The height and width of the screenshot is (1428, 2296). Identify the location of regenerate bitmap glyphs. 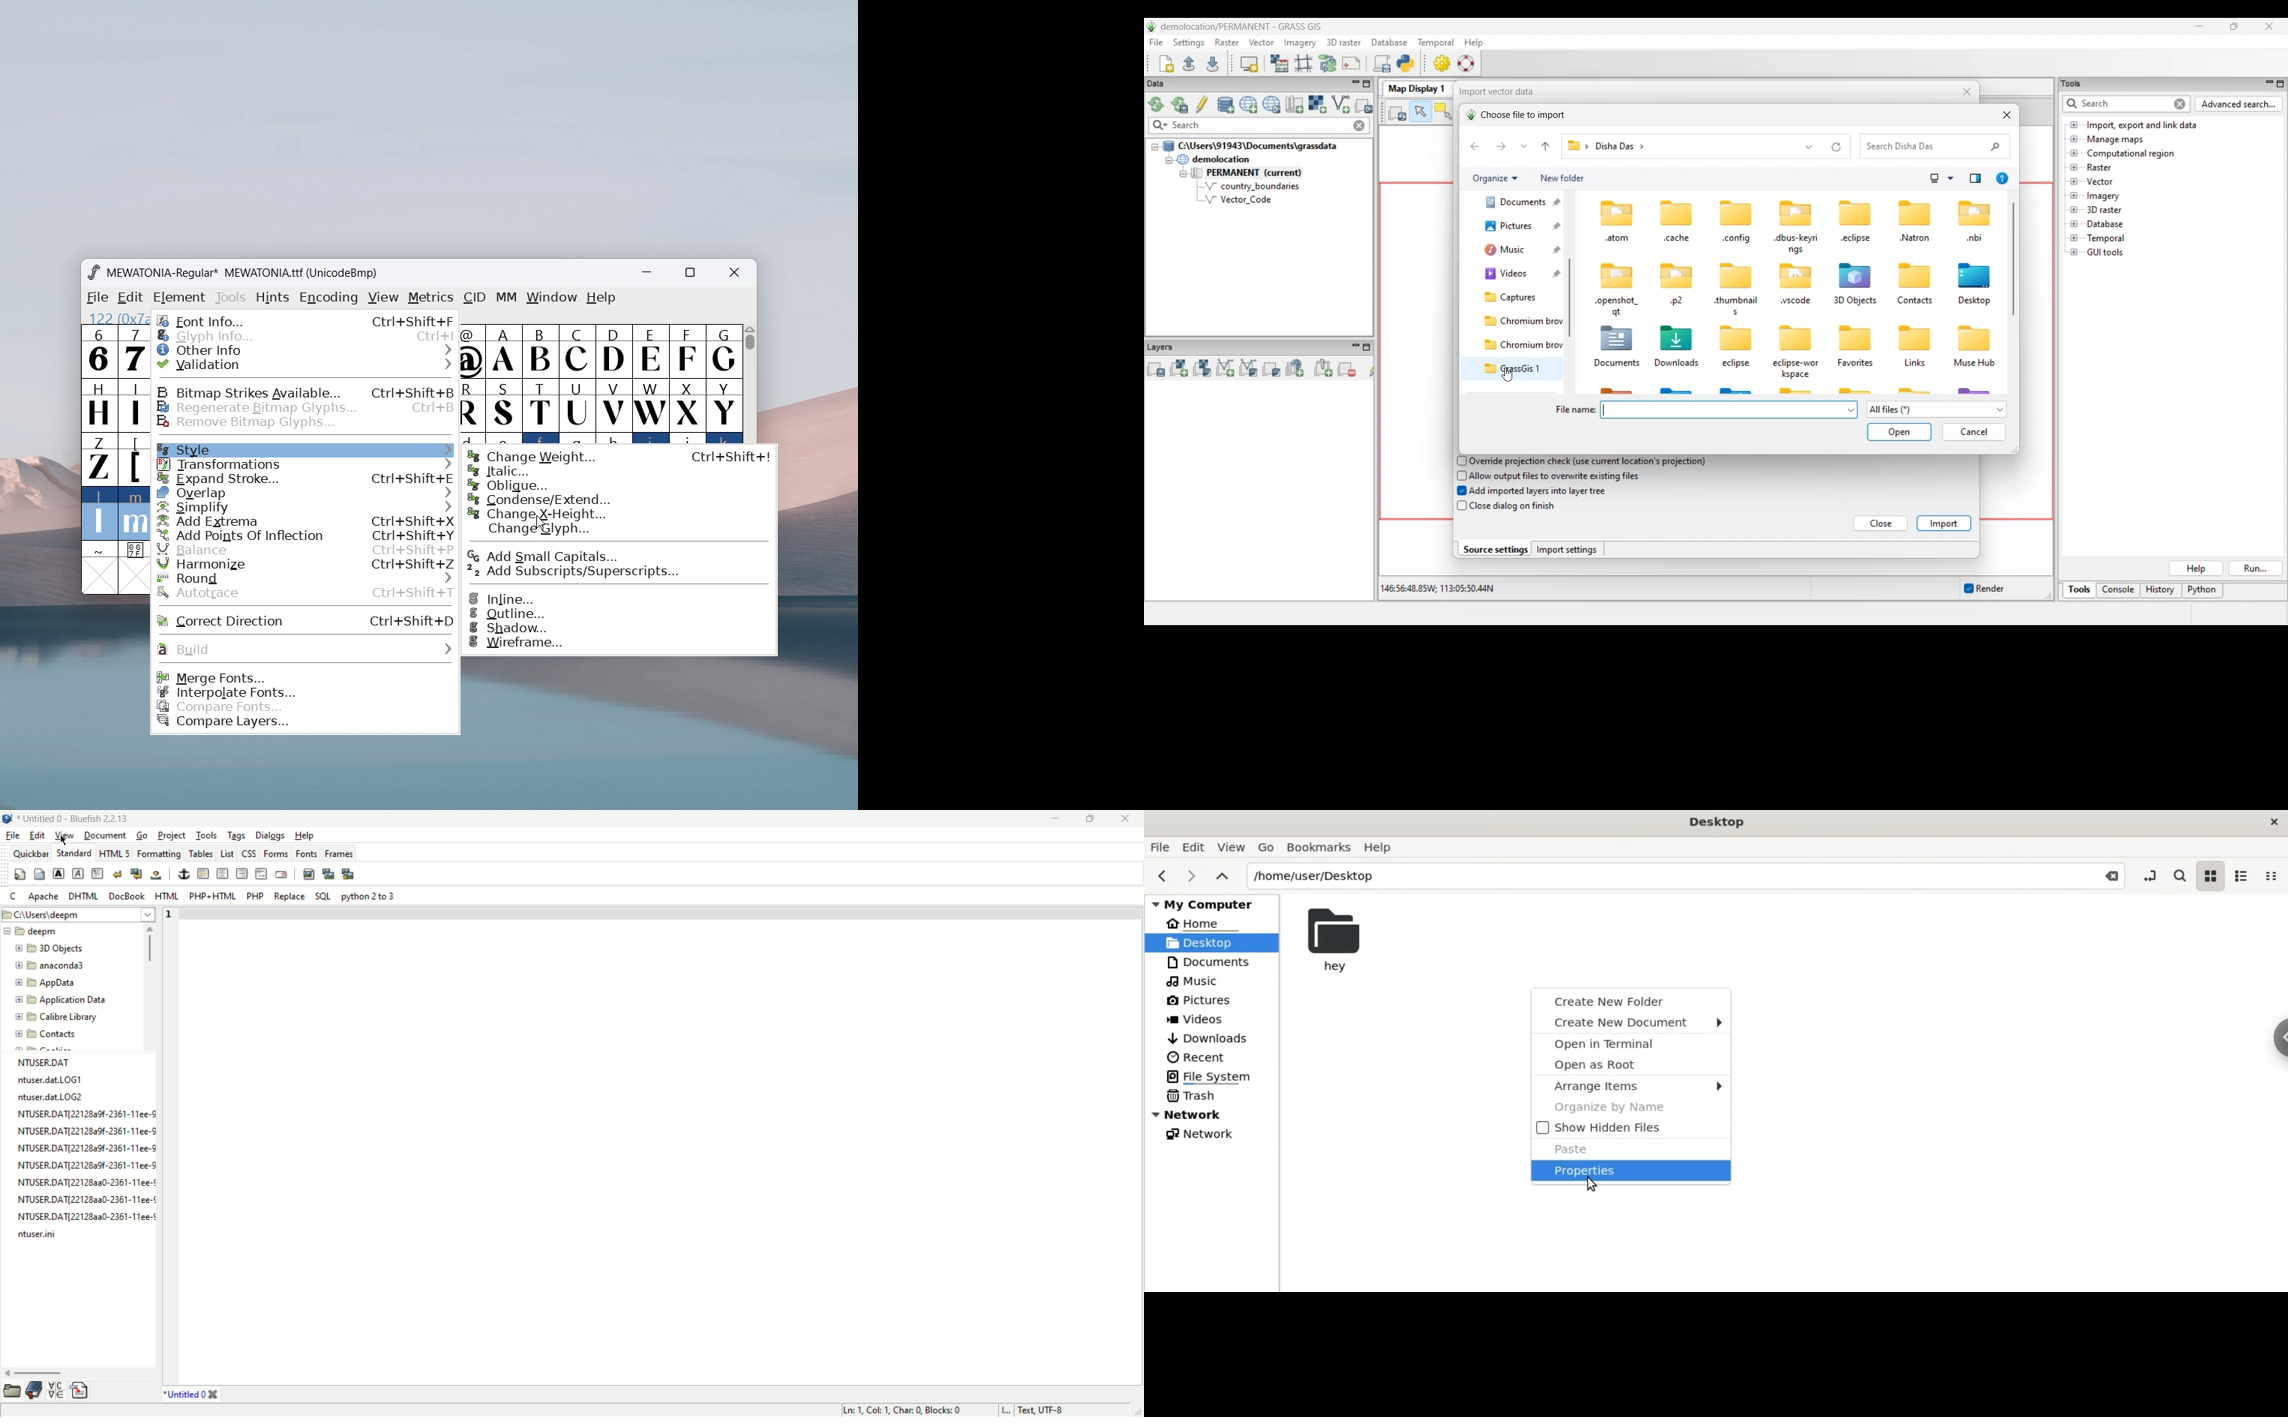
(305, 406).